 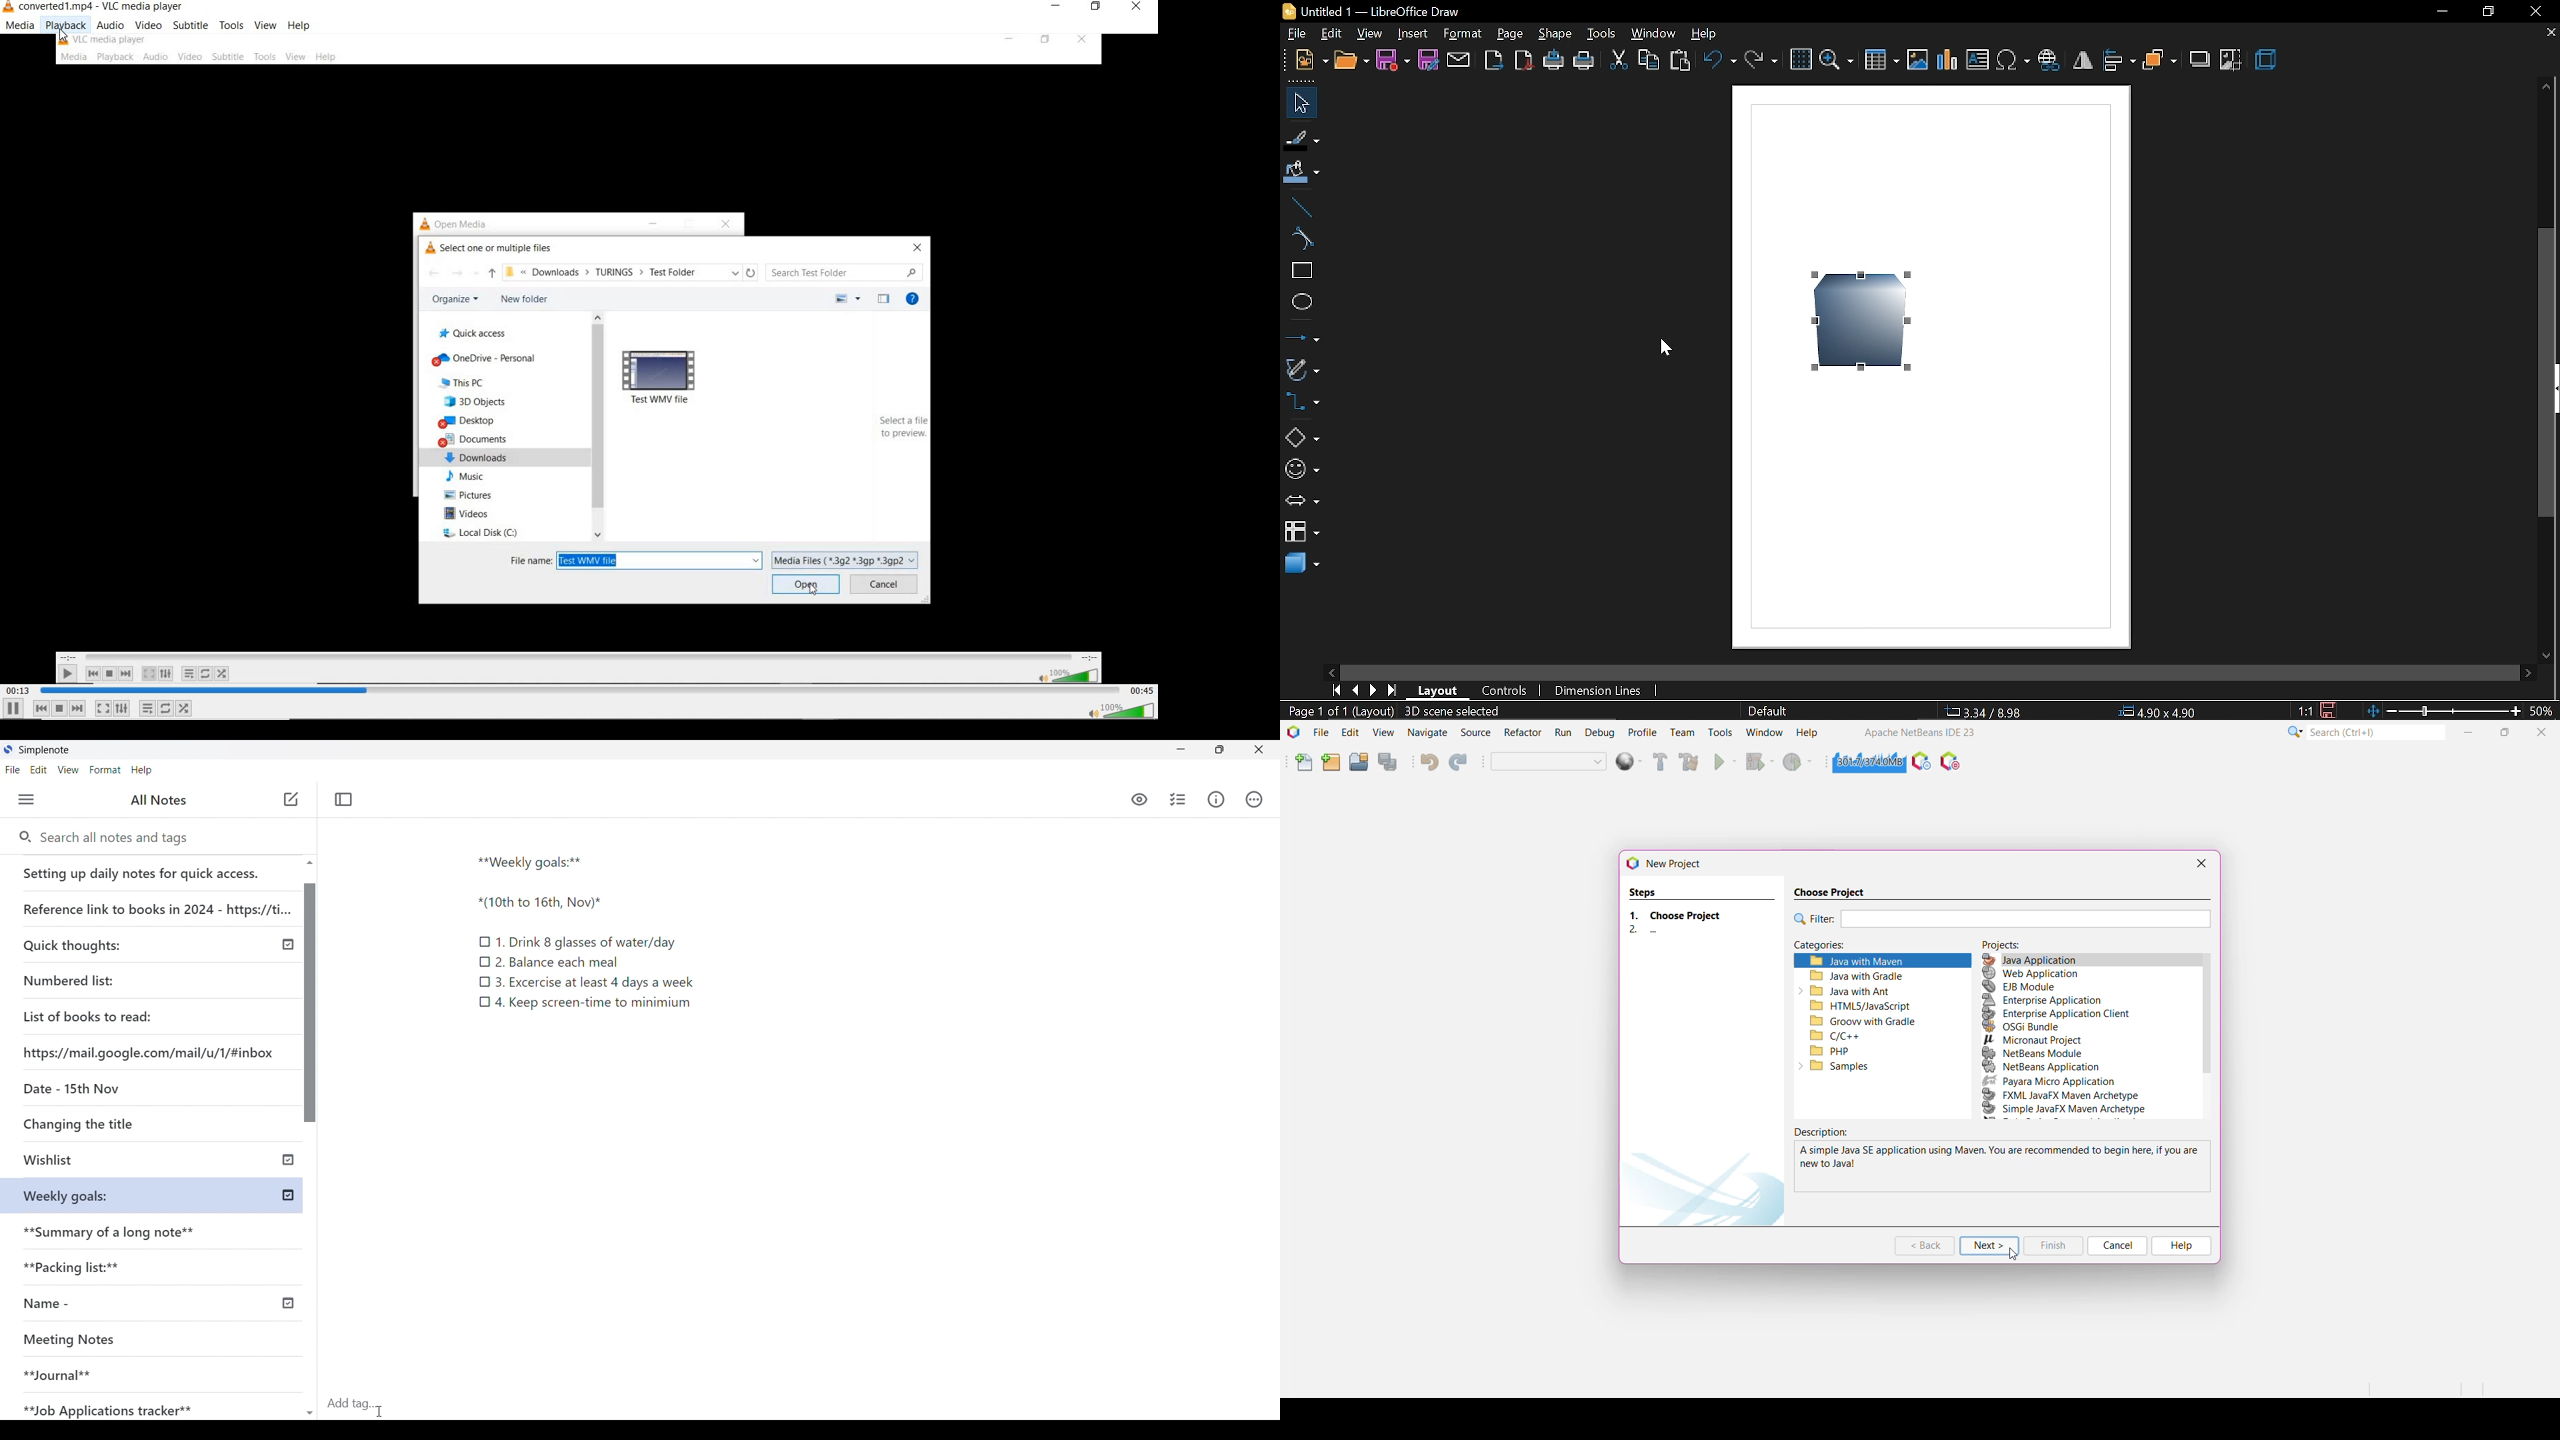 What do you see at coordinates (1333, 691) in the screenshot?
I see `go to first page` at bounding box center [1333, 691].